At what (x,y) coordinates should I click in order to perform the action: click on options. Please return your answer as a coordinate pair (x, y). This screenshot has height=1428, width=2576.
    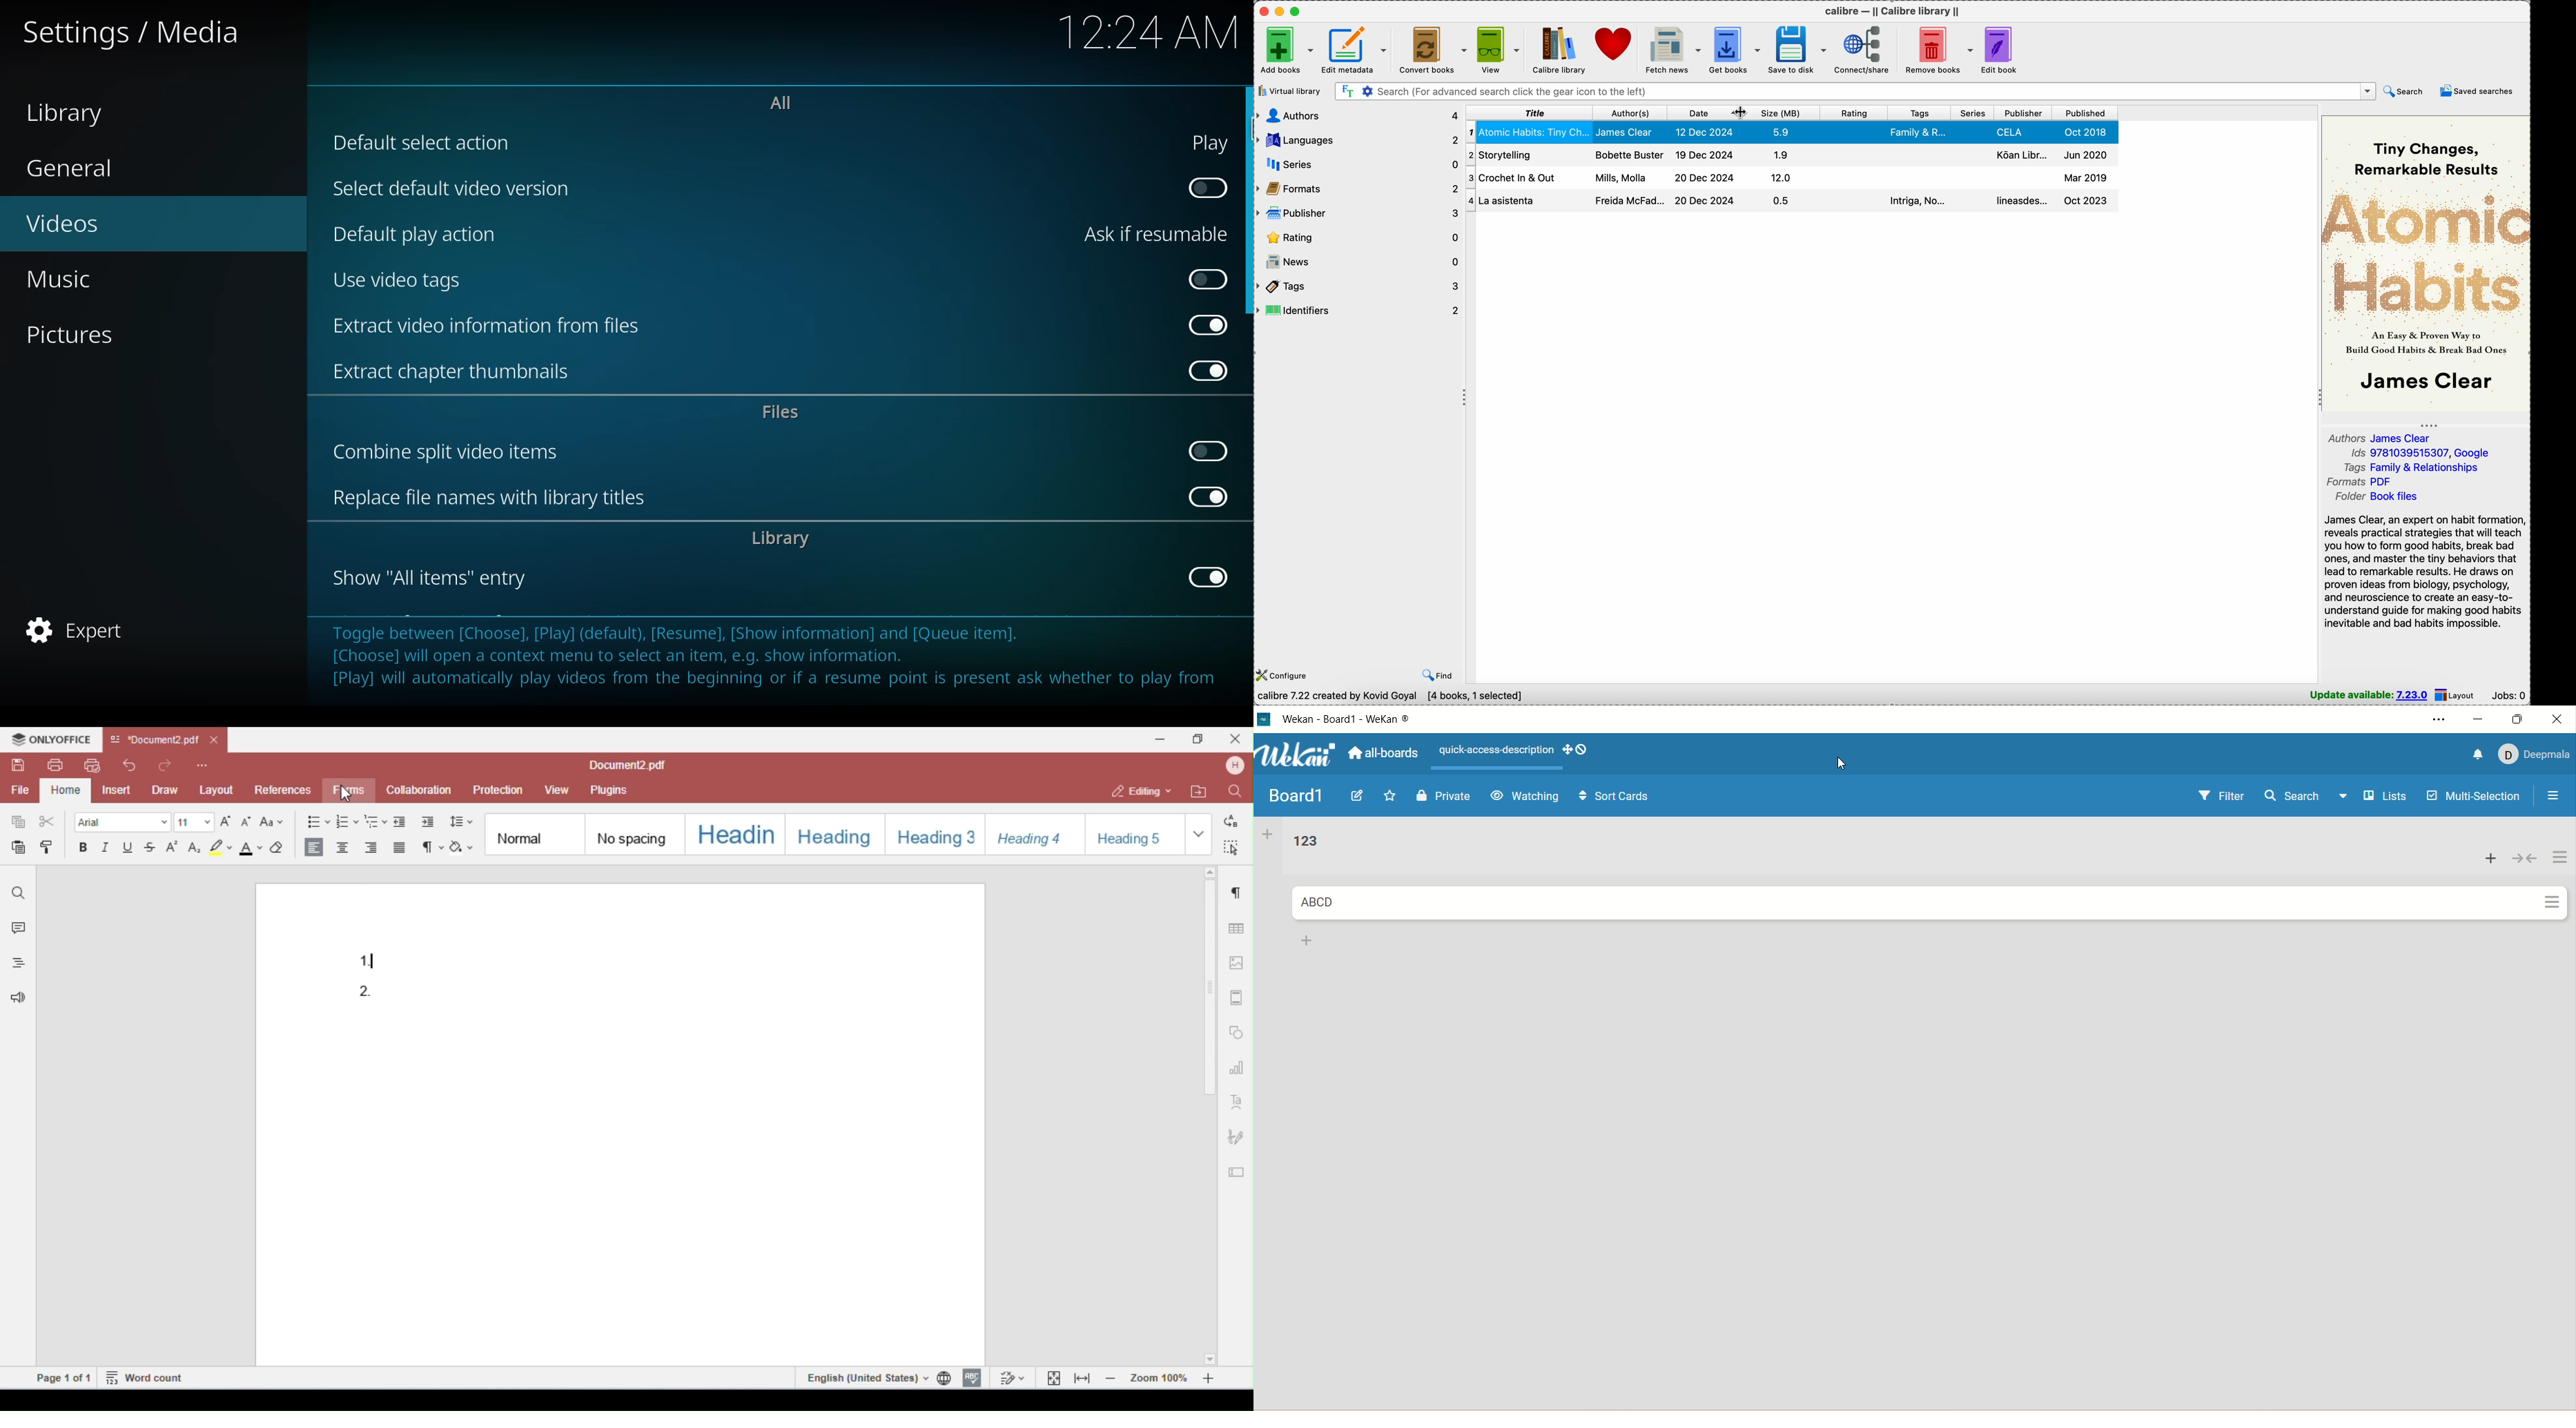
    Looking at the image, I should click on (2433, 721).